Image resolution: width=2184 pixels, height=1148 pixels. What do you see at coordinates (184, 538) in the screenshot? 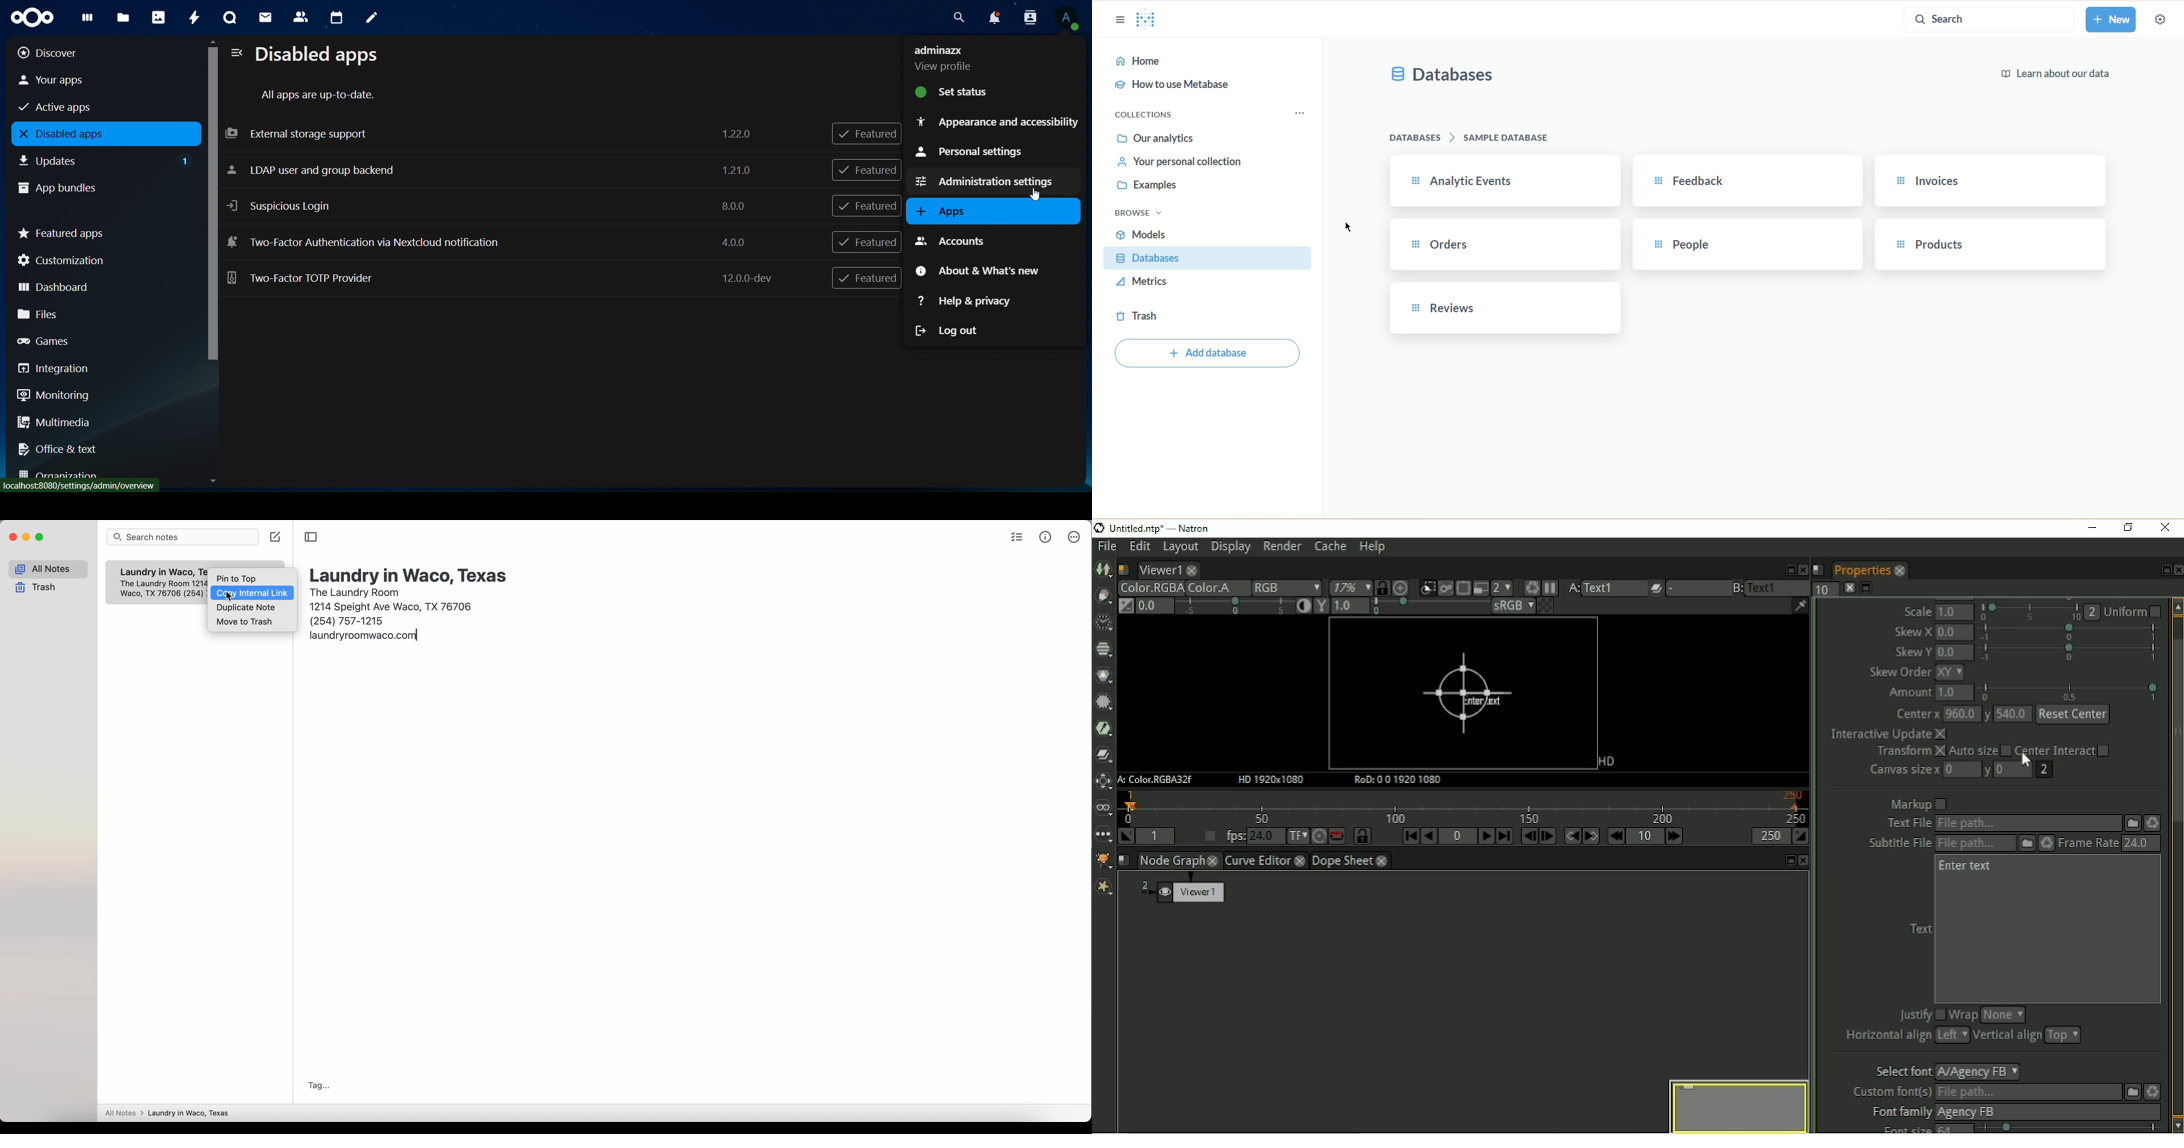
I see `search bar` at bounding box center [184, 538].